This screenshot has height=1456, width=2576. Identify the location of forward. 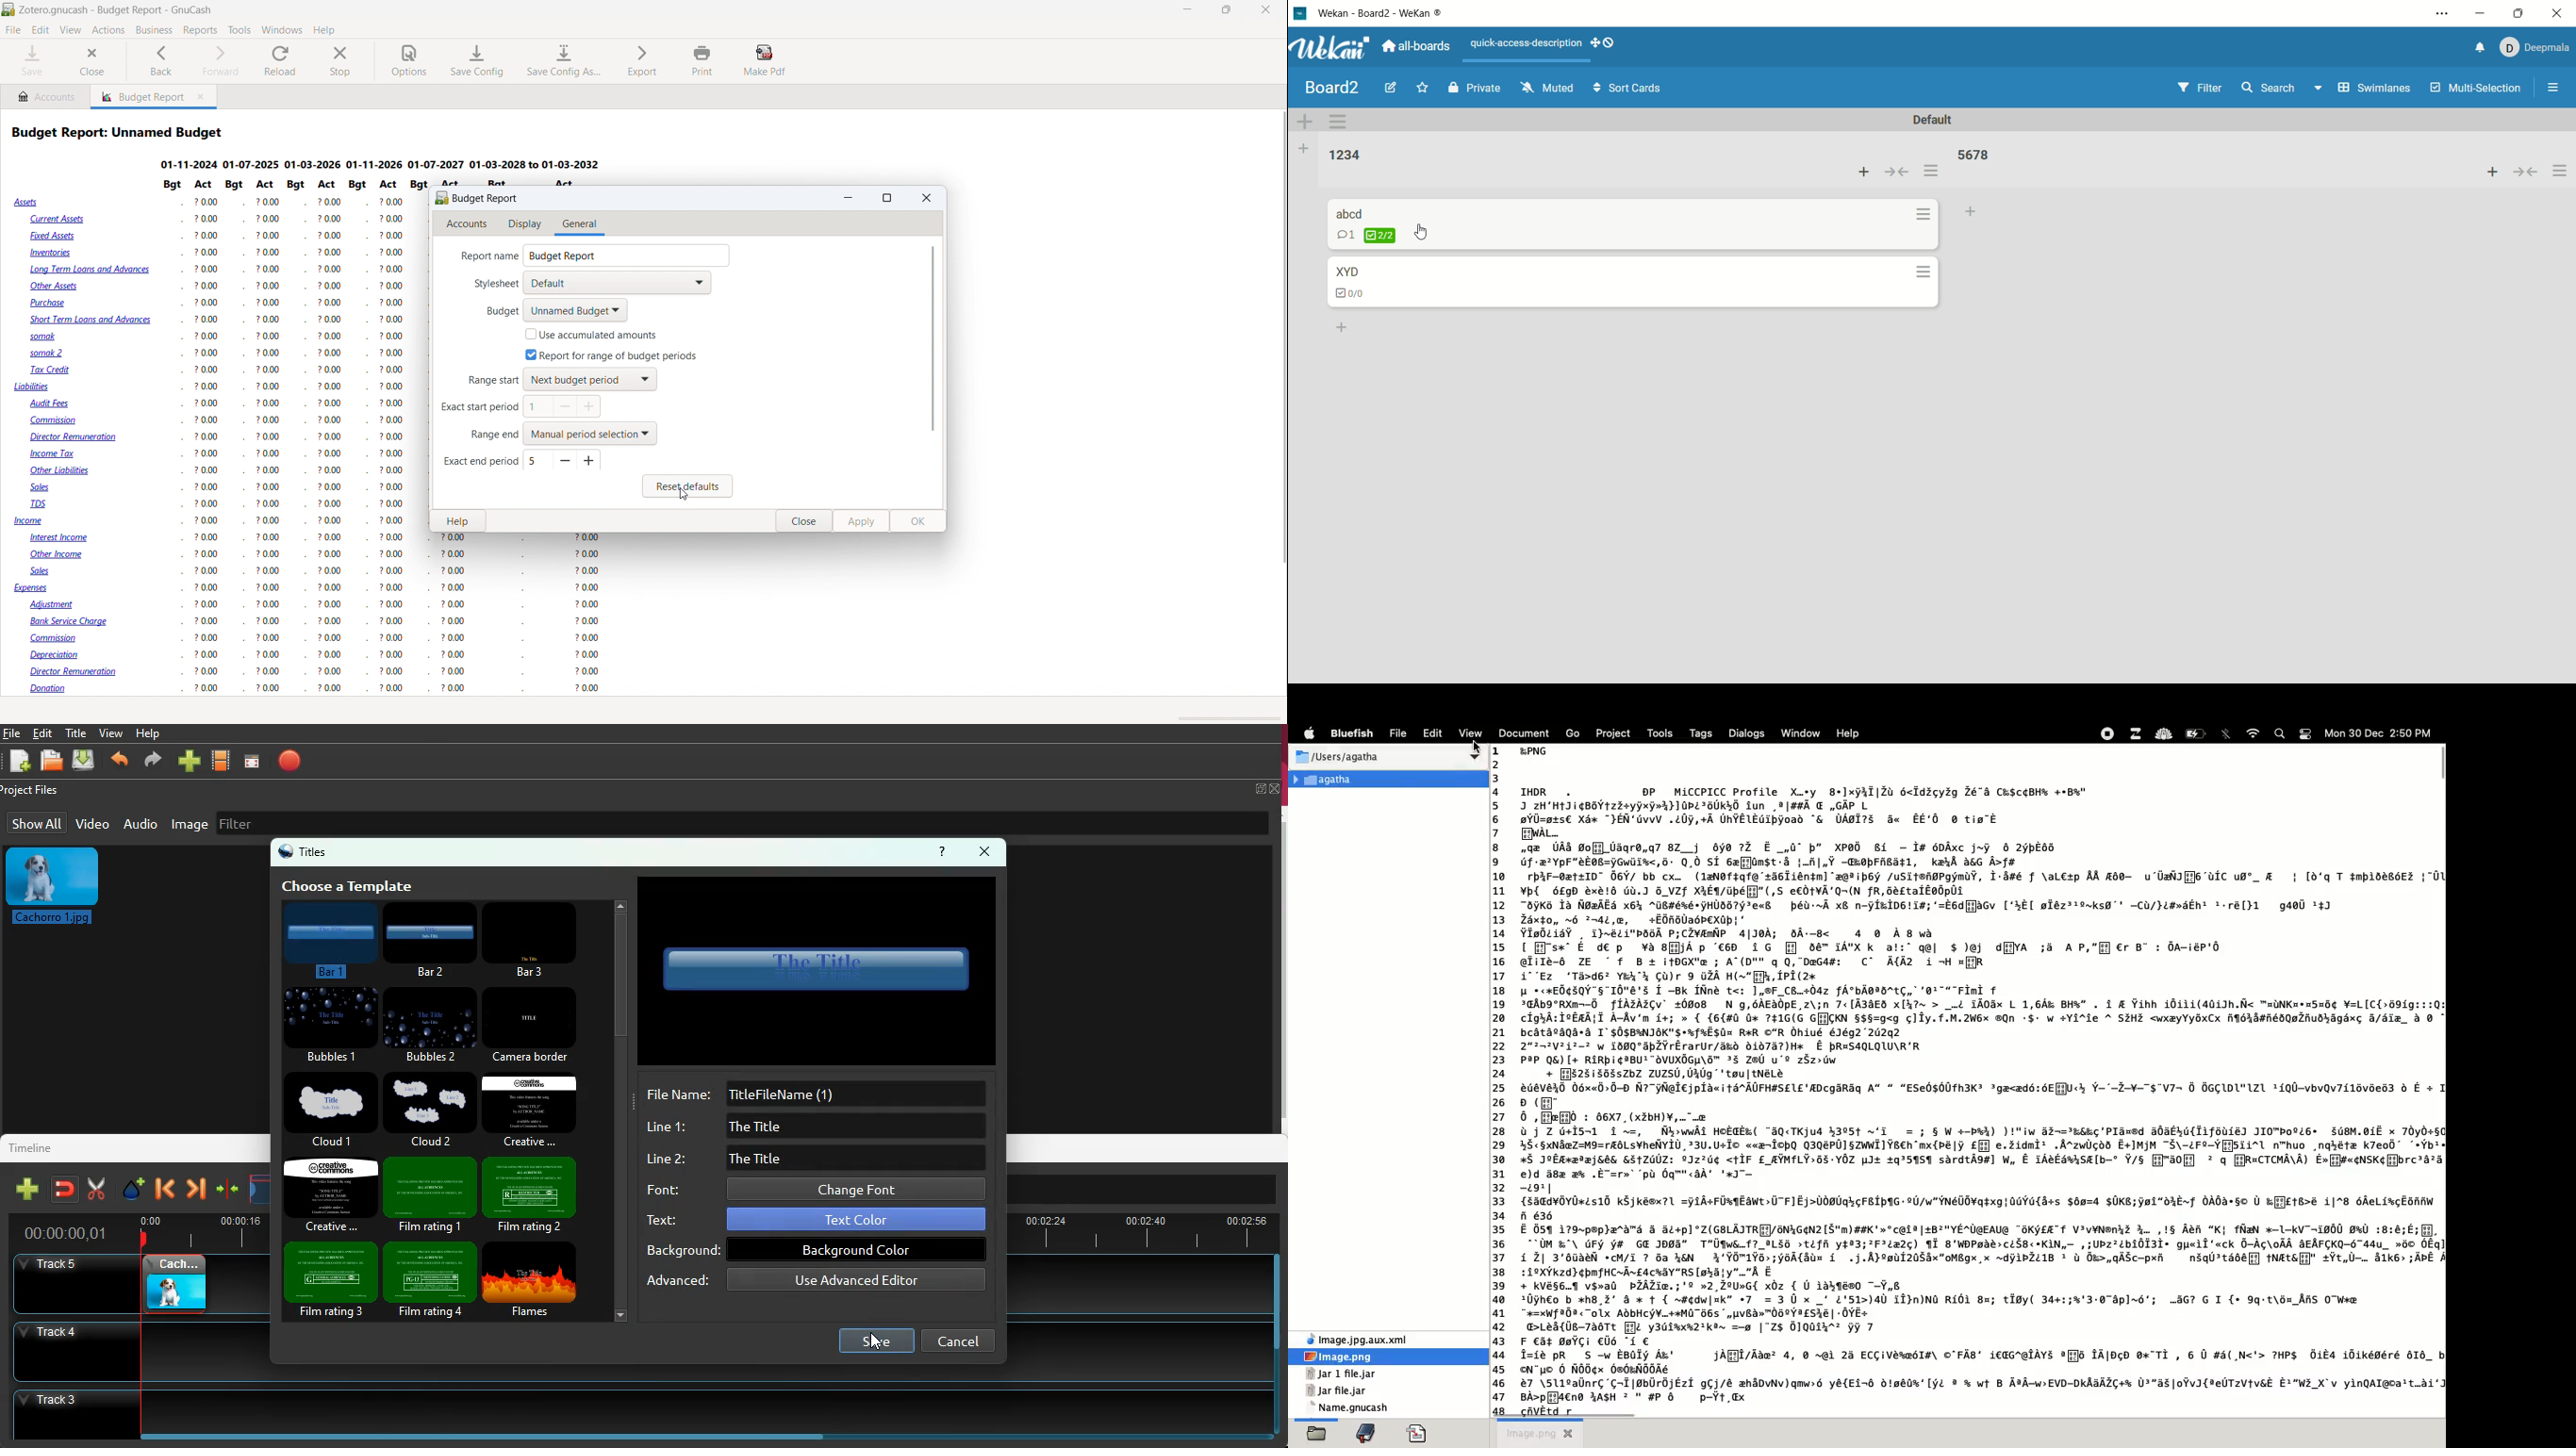
(195, 1190).